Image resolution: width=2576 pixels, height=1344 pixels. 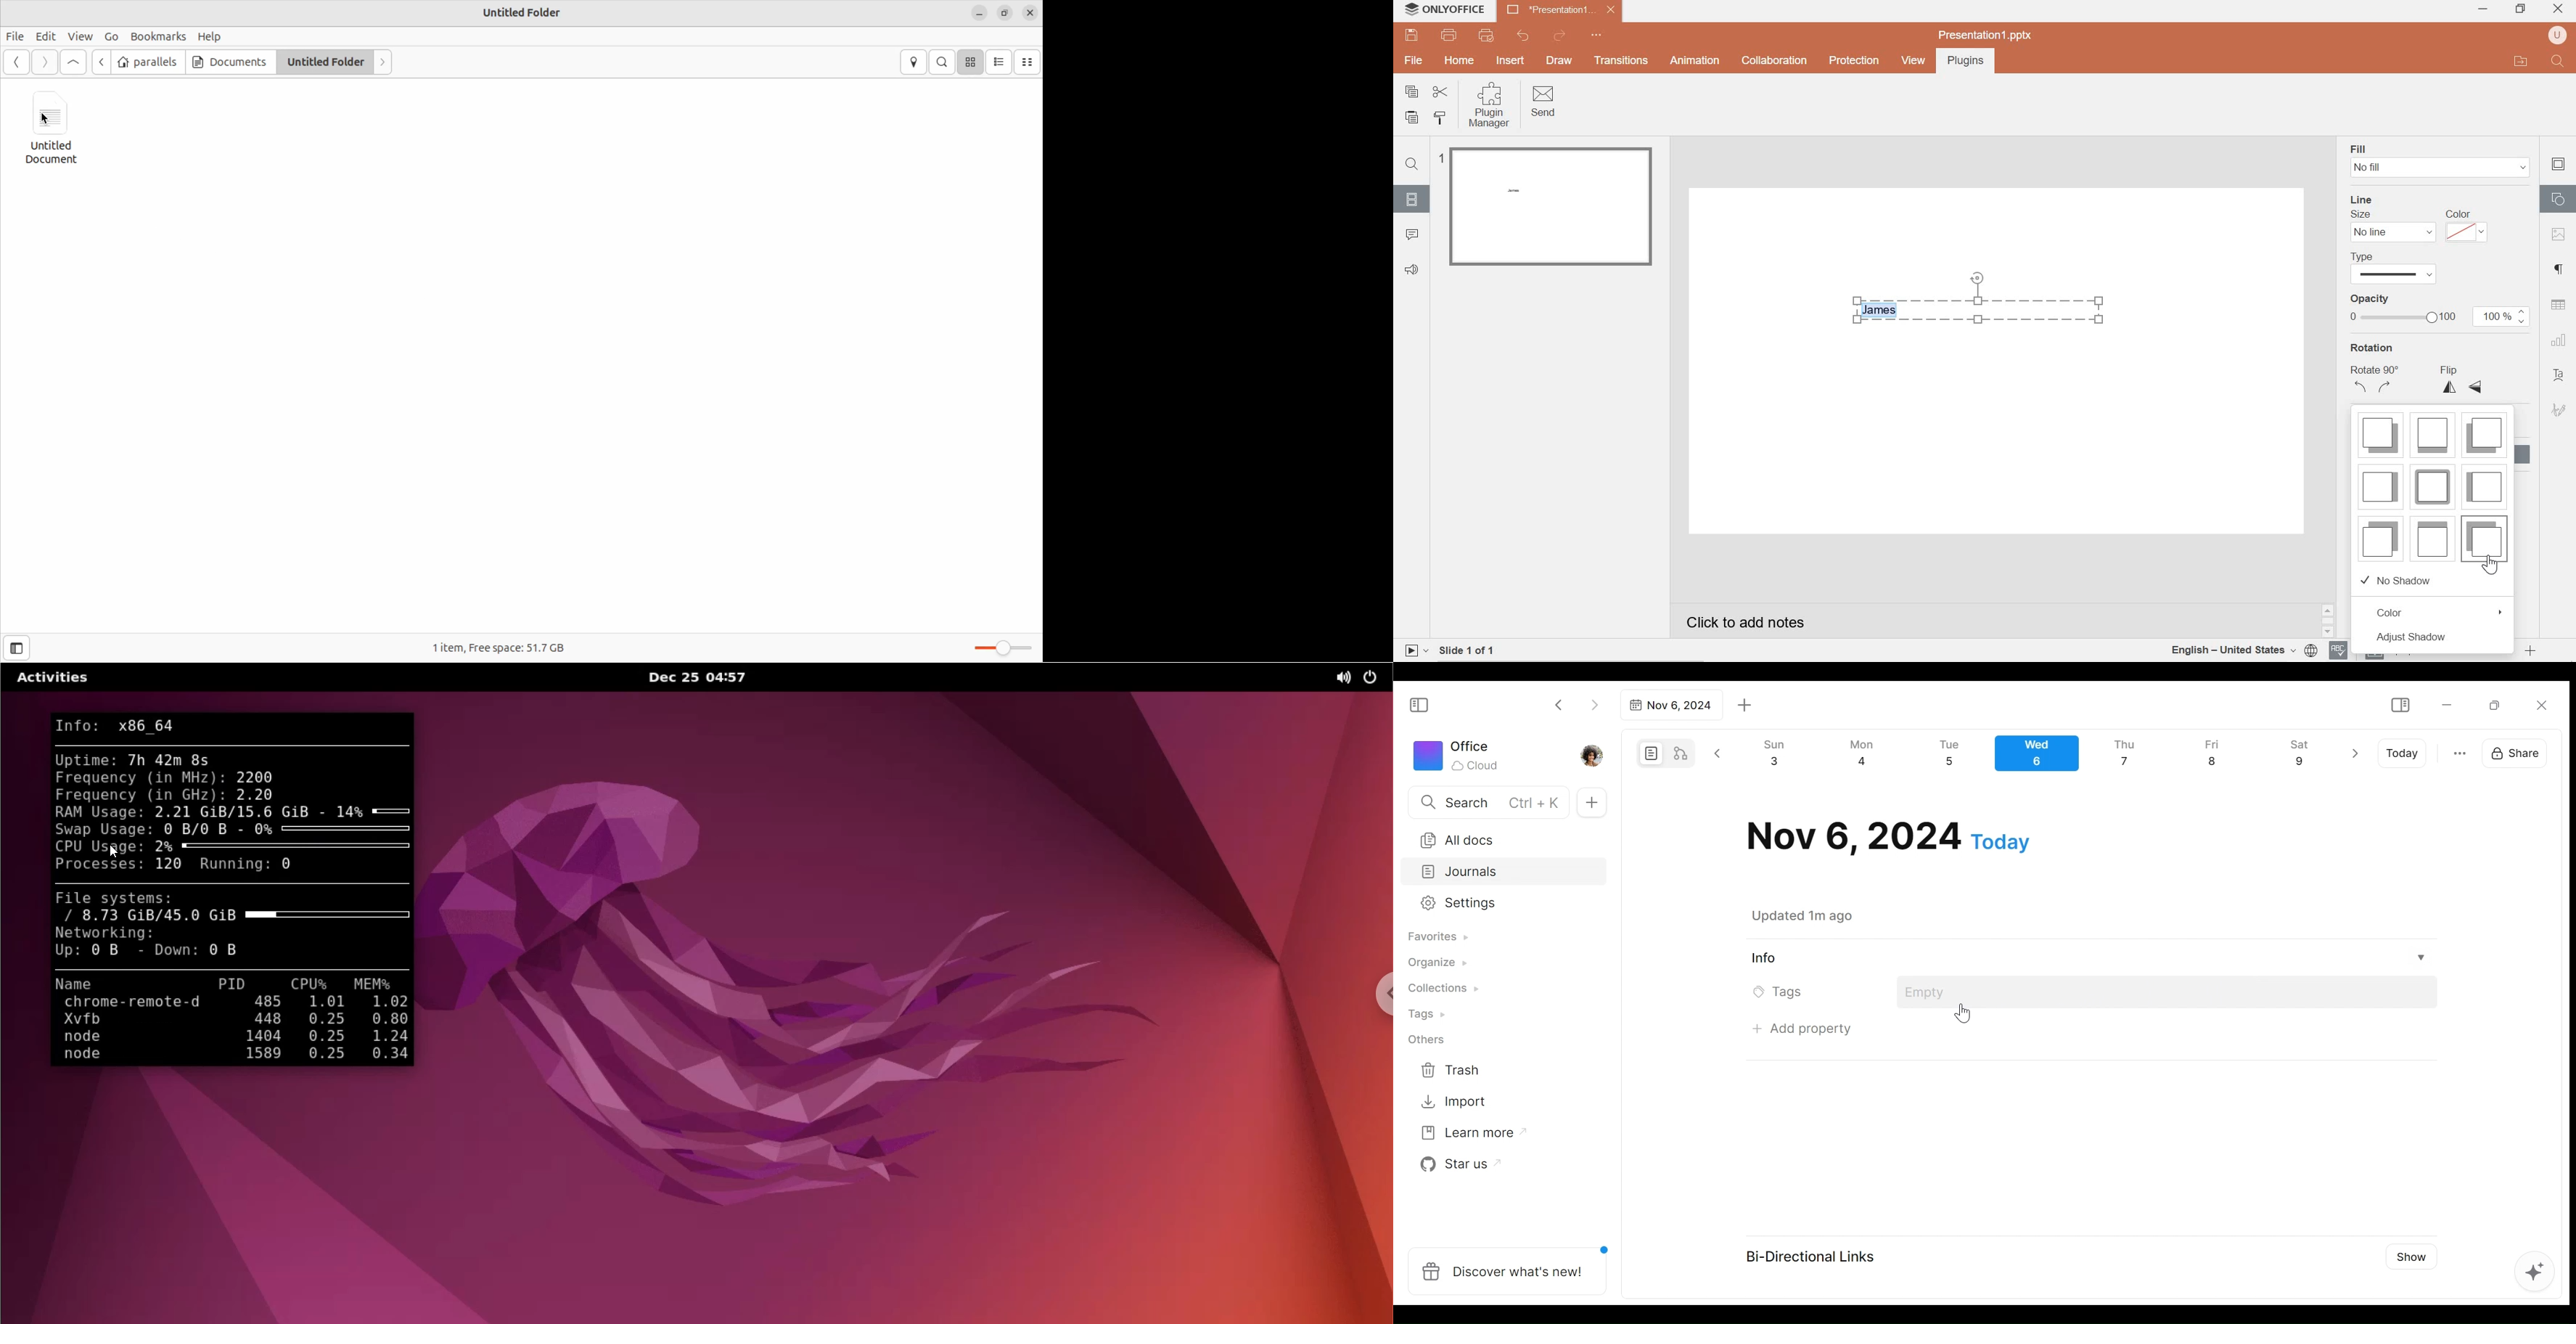 I want to click on signature, so click(x=2560, y=410).